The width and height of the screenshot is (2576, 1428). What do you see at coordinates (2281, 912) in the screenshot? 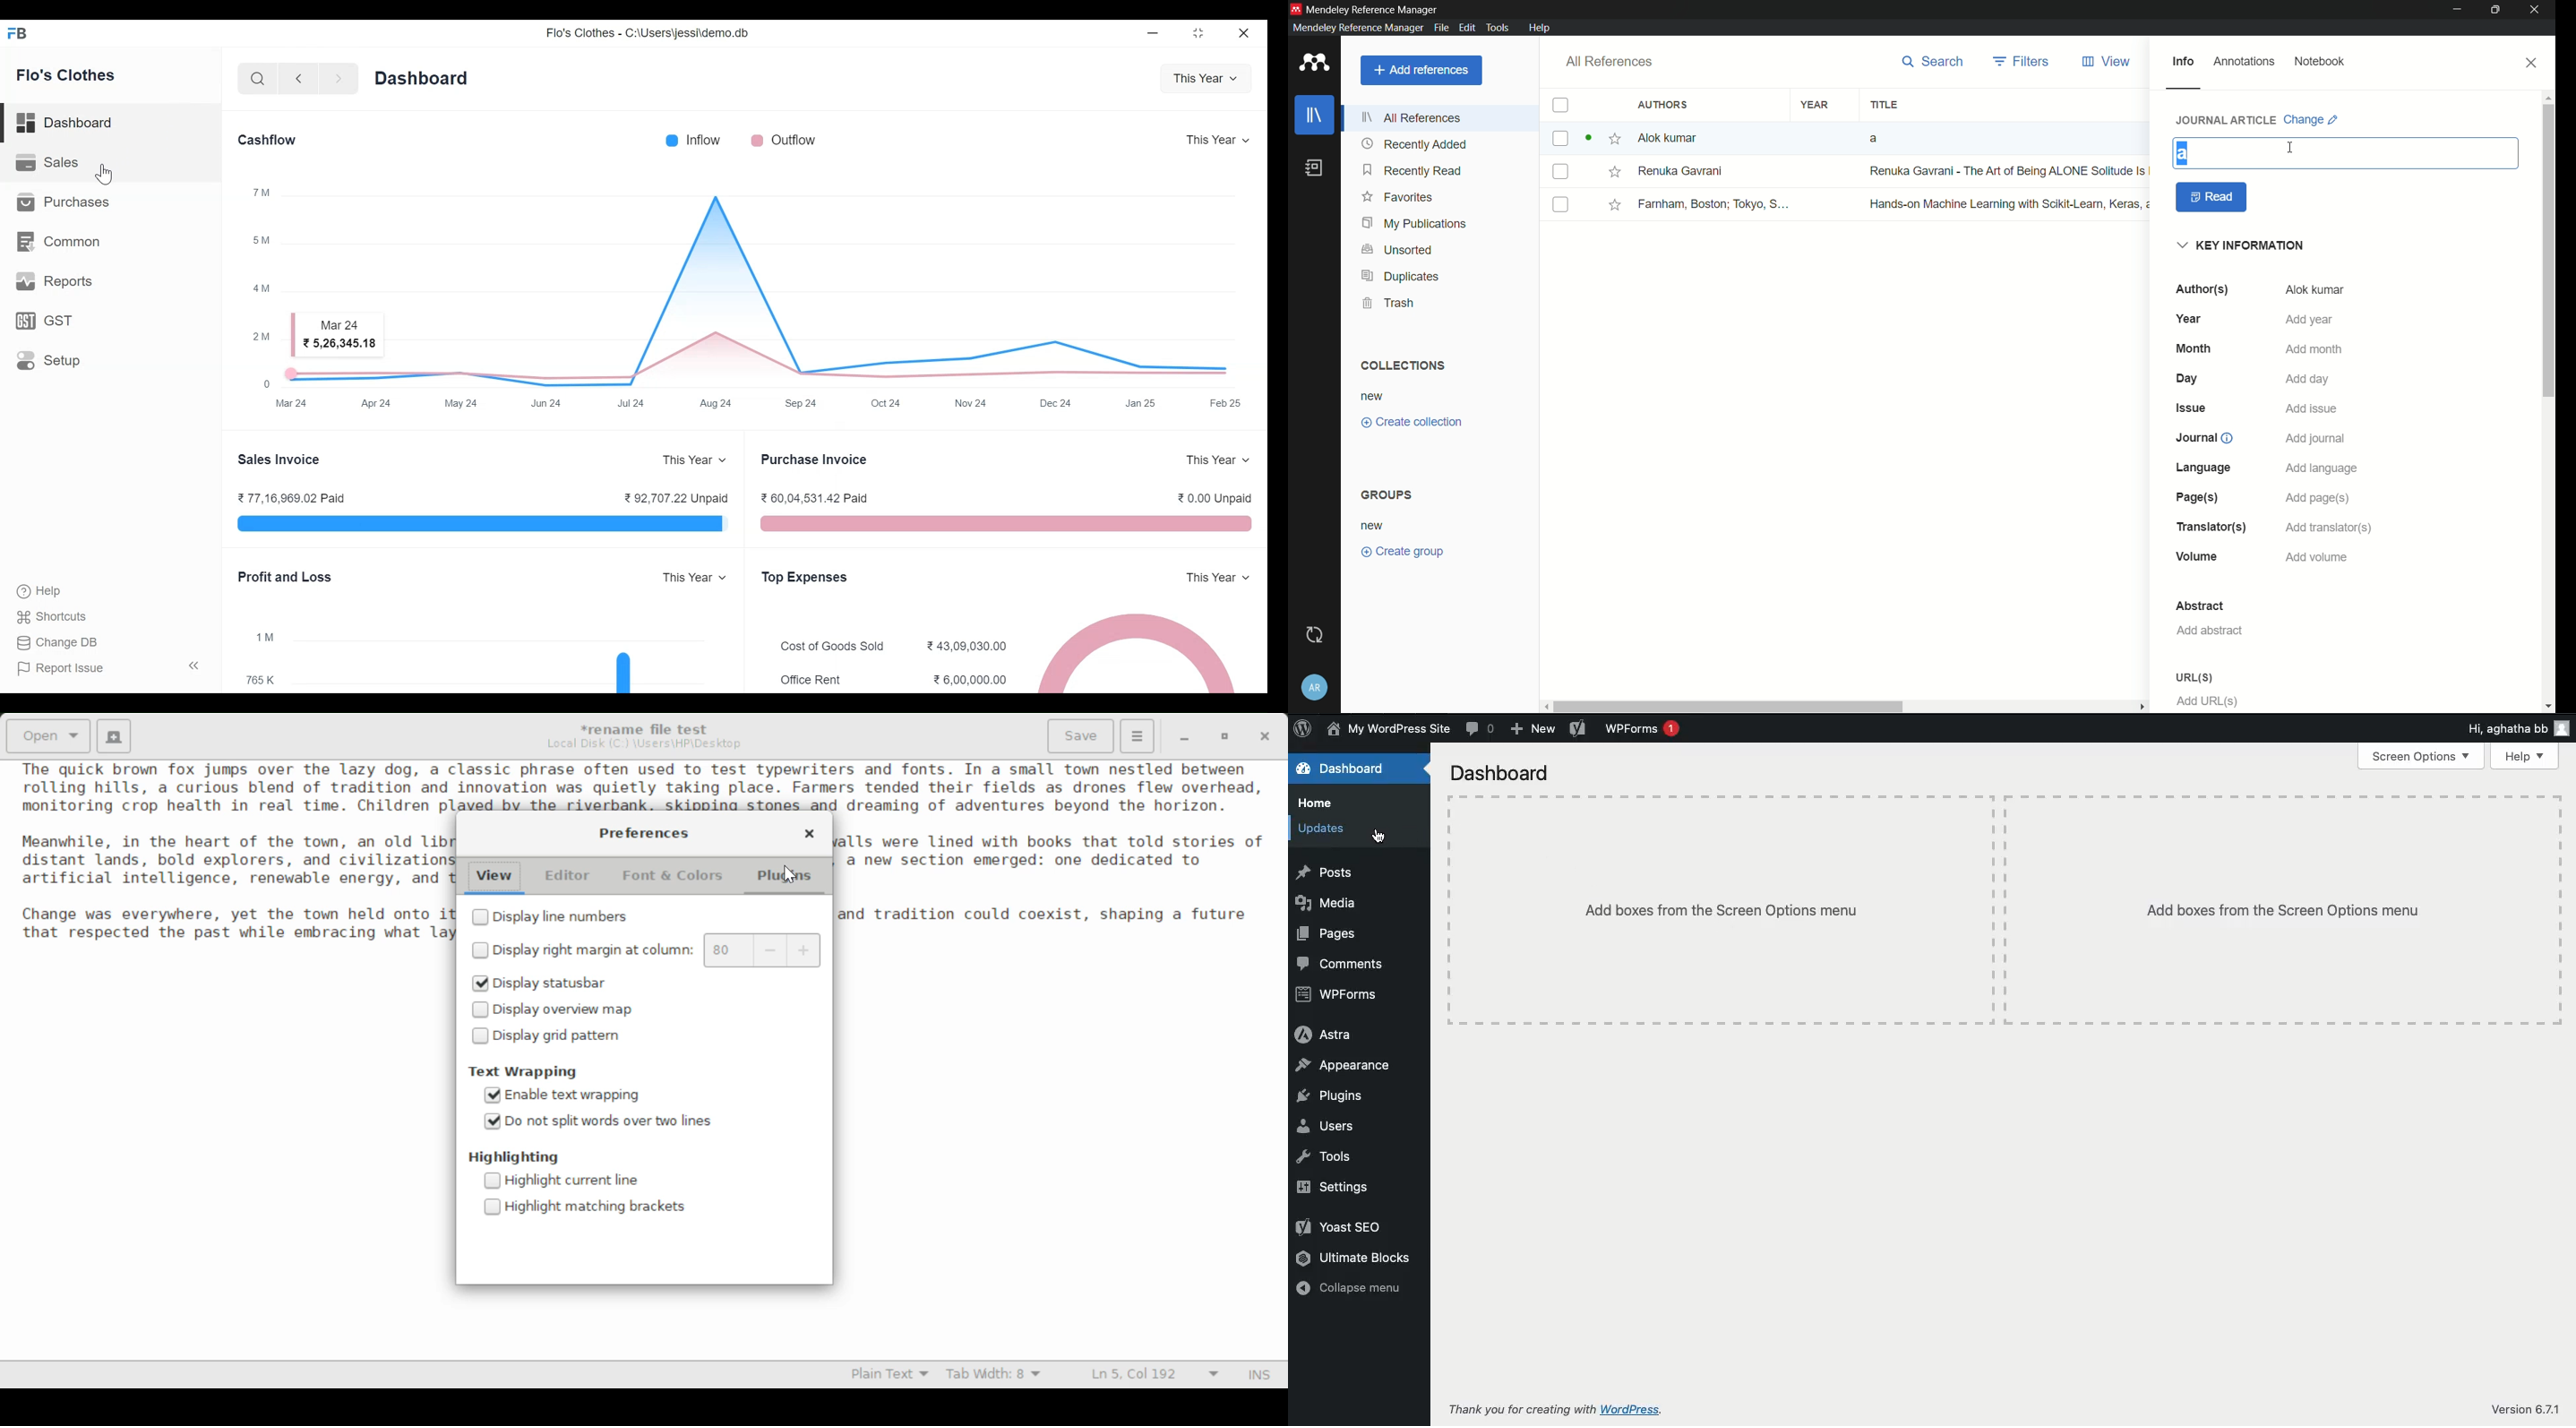
I see `` at bounding box center [2281, 912].